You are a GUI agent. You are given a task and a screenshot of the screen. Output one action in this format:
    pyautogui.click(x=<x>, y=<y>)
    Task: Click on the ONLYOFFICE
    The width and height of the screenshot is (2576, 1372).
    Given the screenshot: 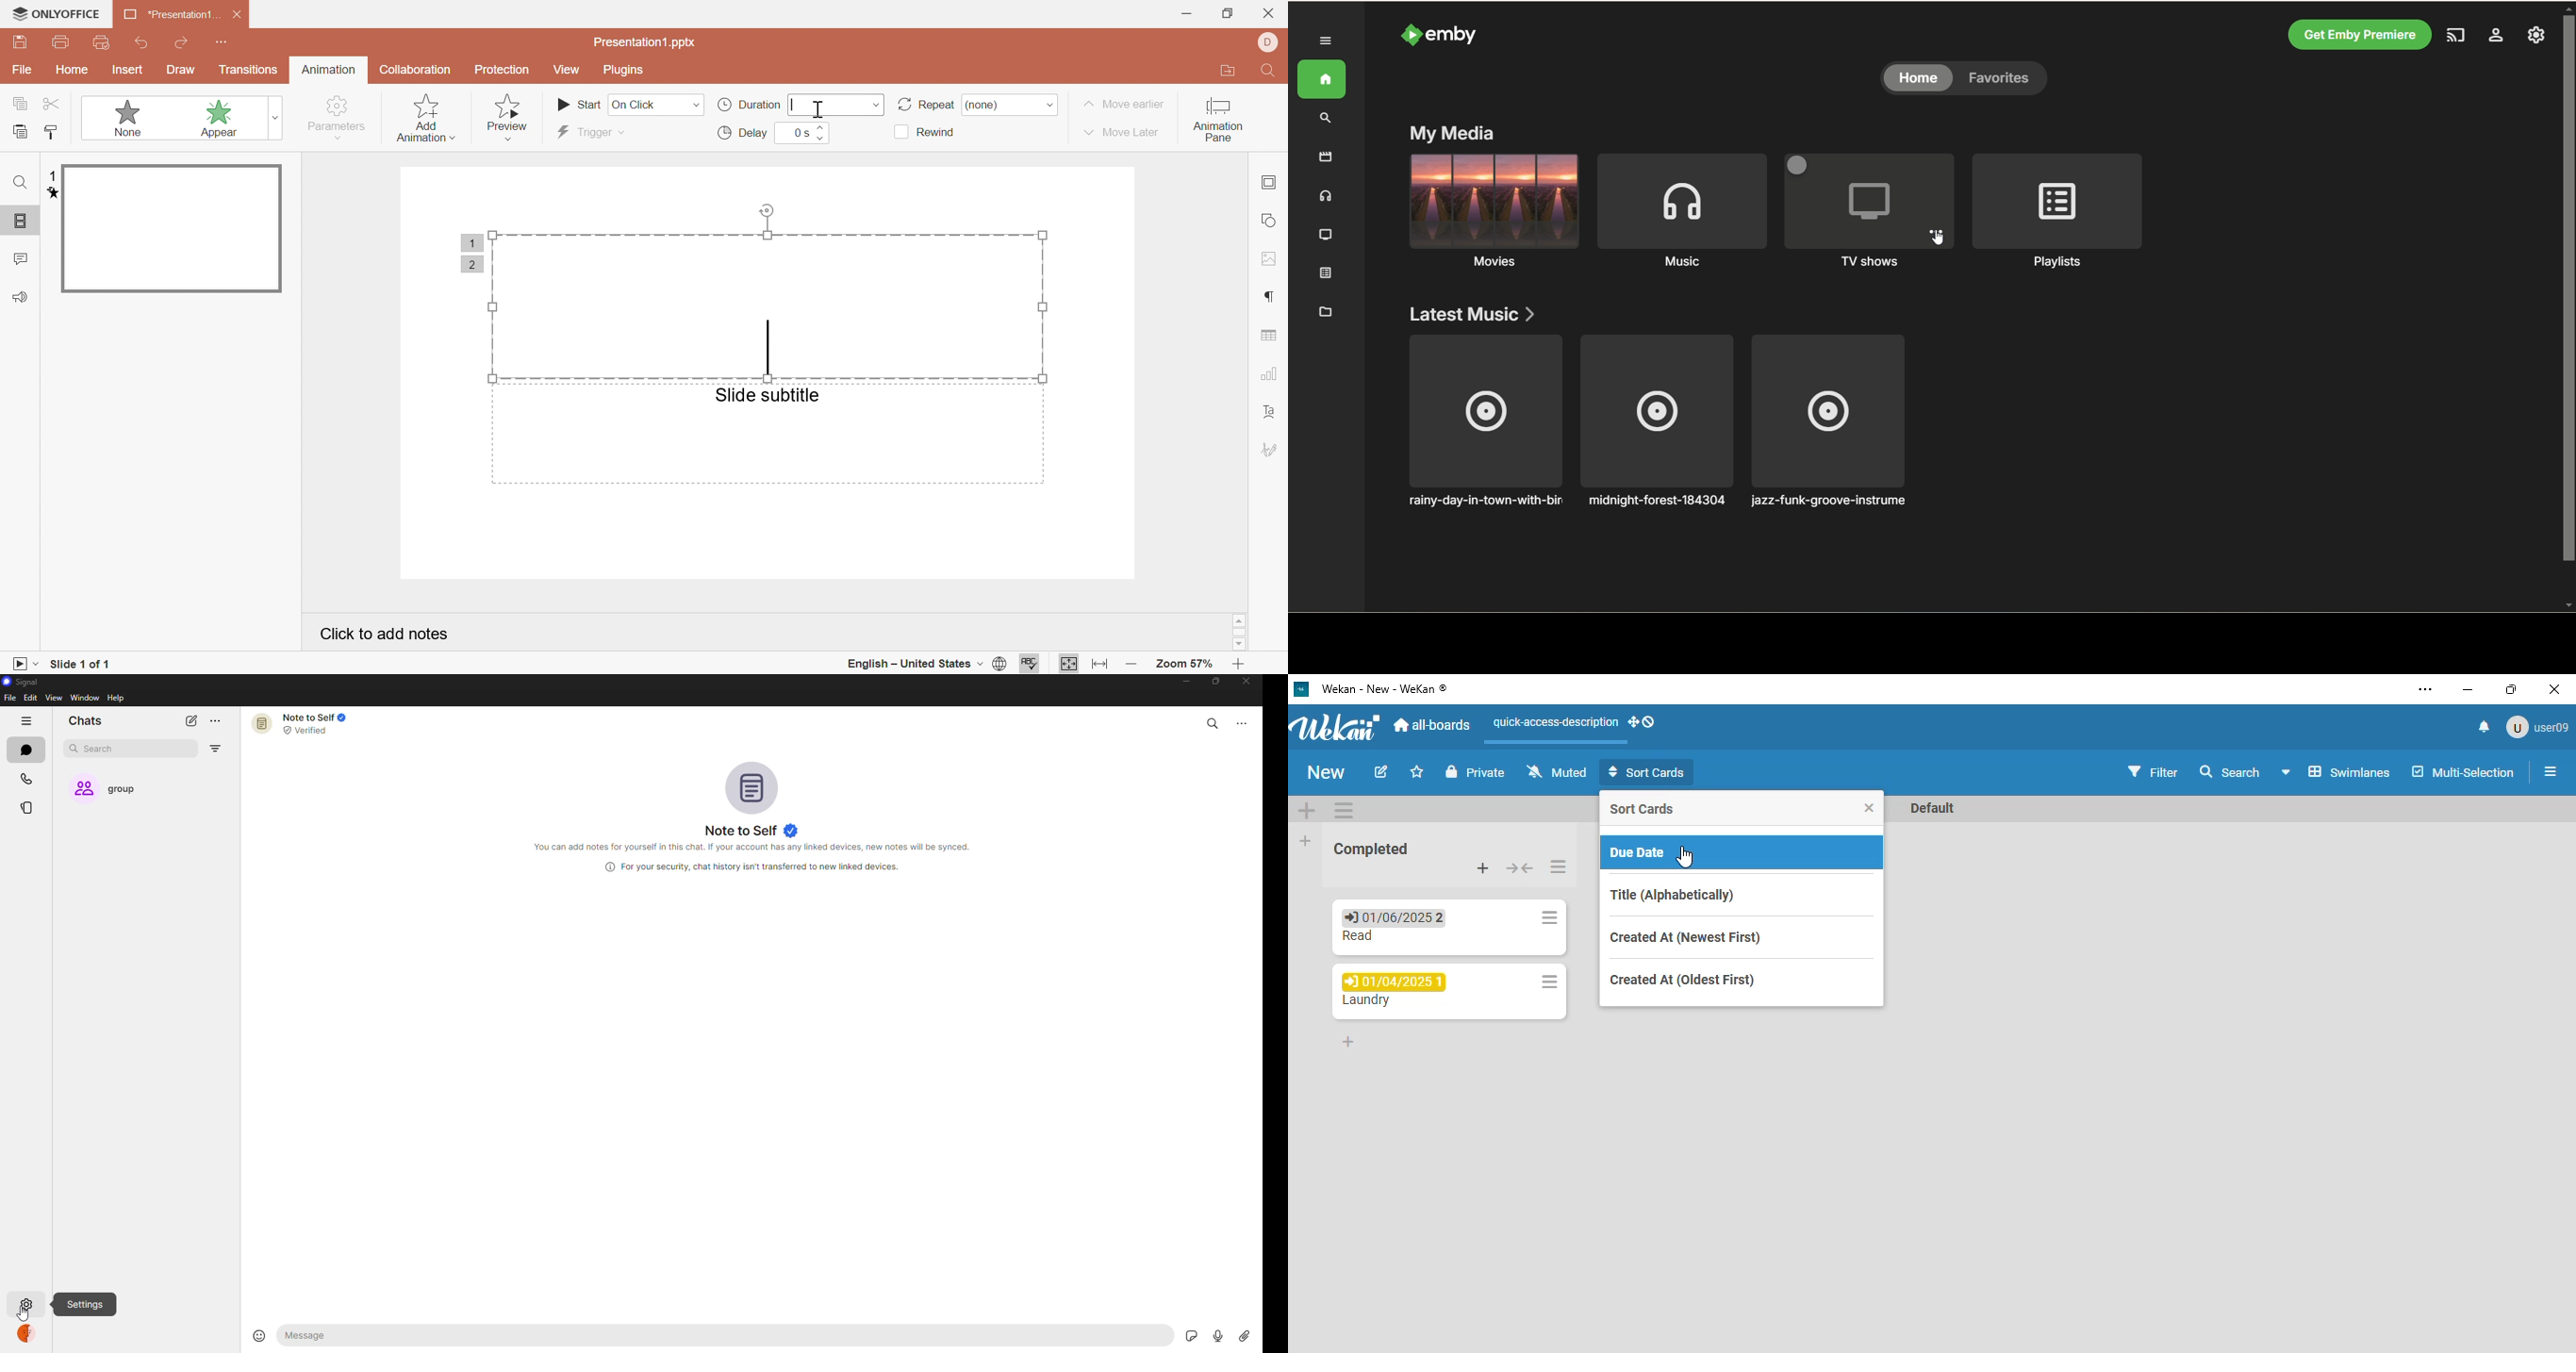 What is the action you would take?
    pyautogui.click(x=56, y=13)
    